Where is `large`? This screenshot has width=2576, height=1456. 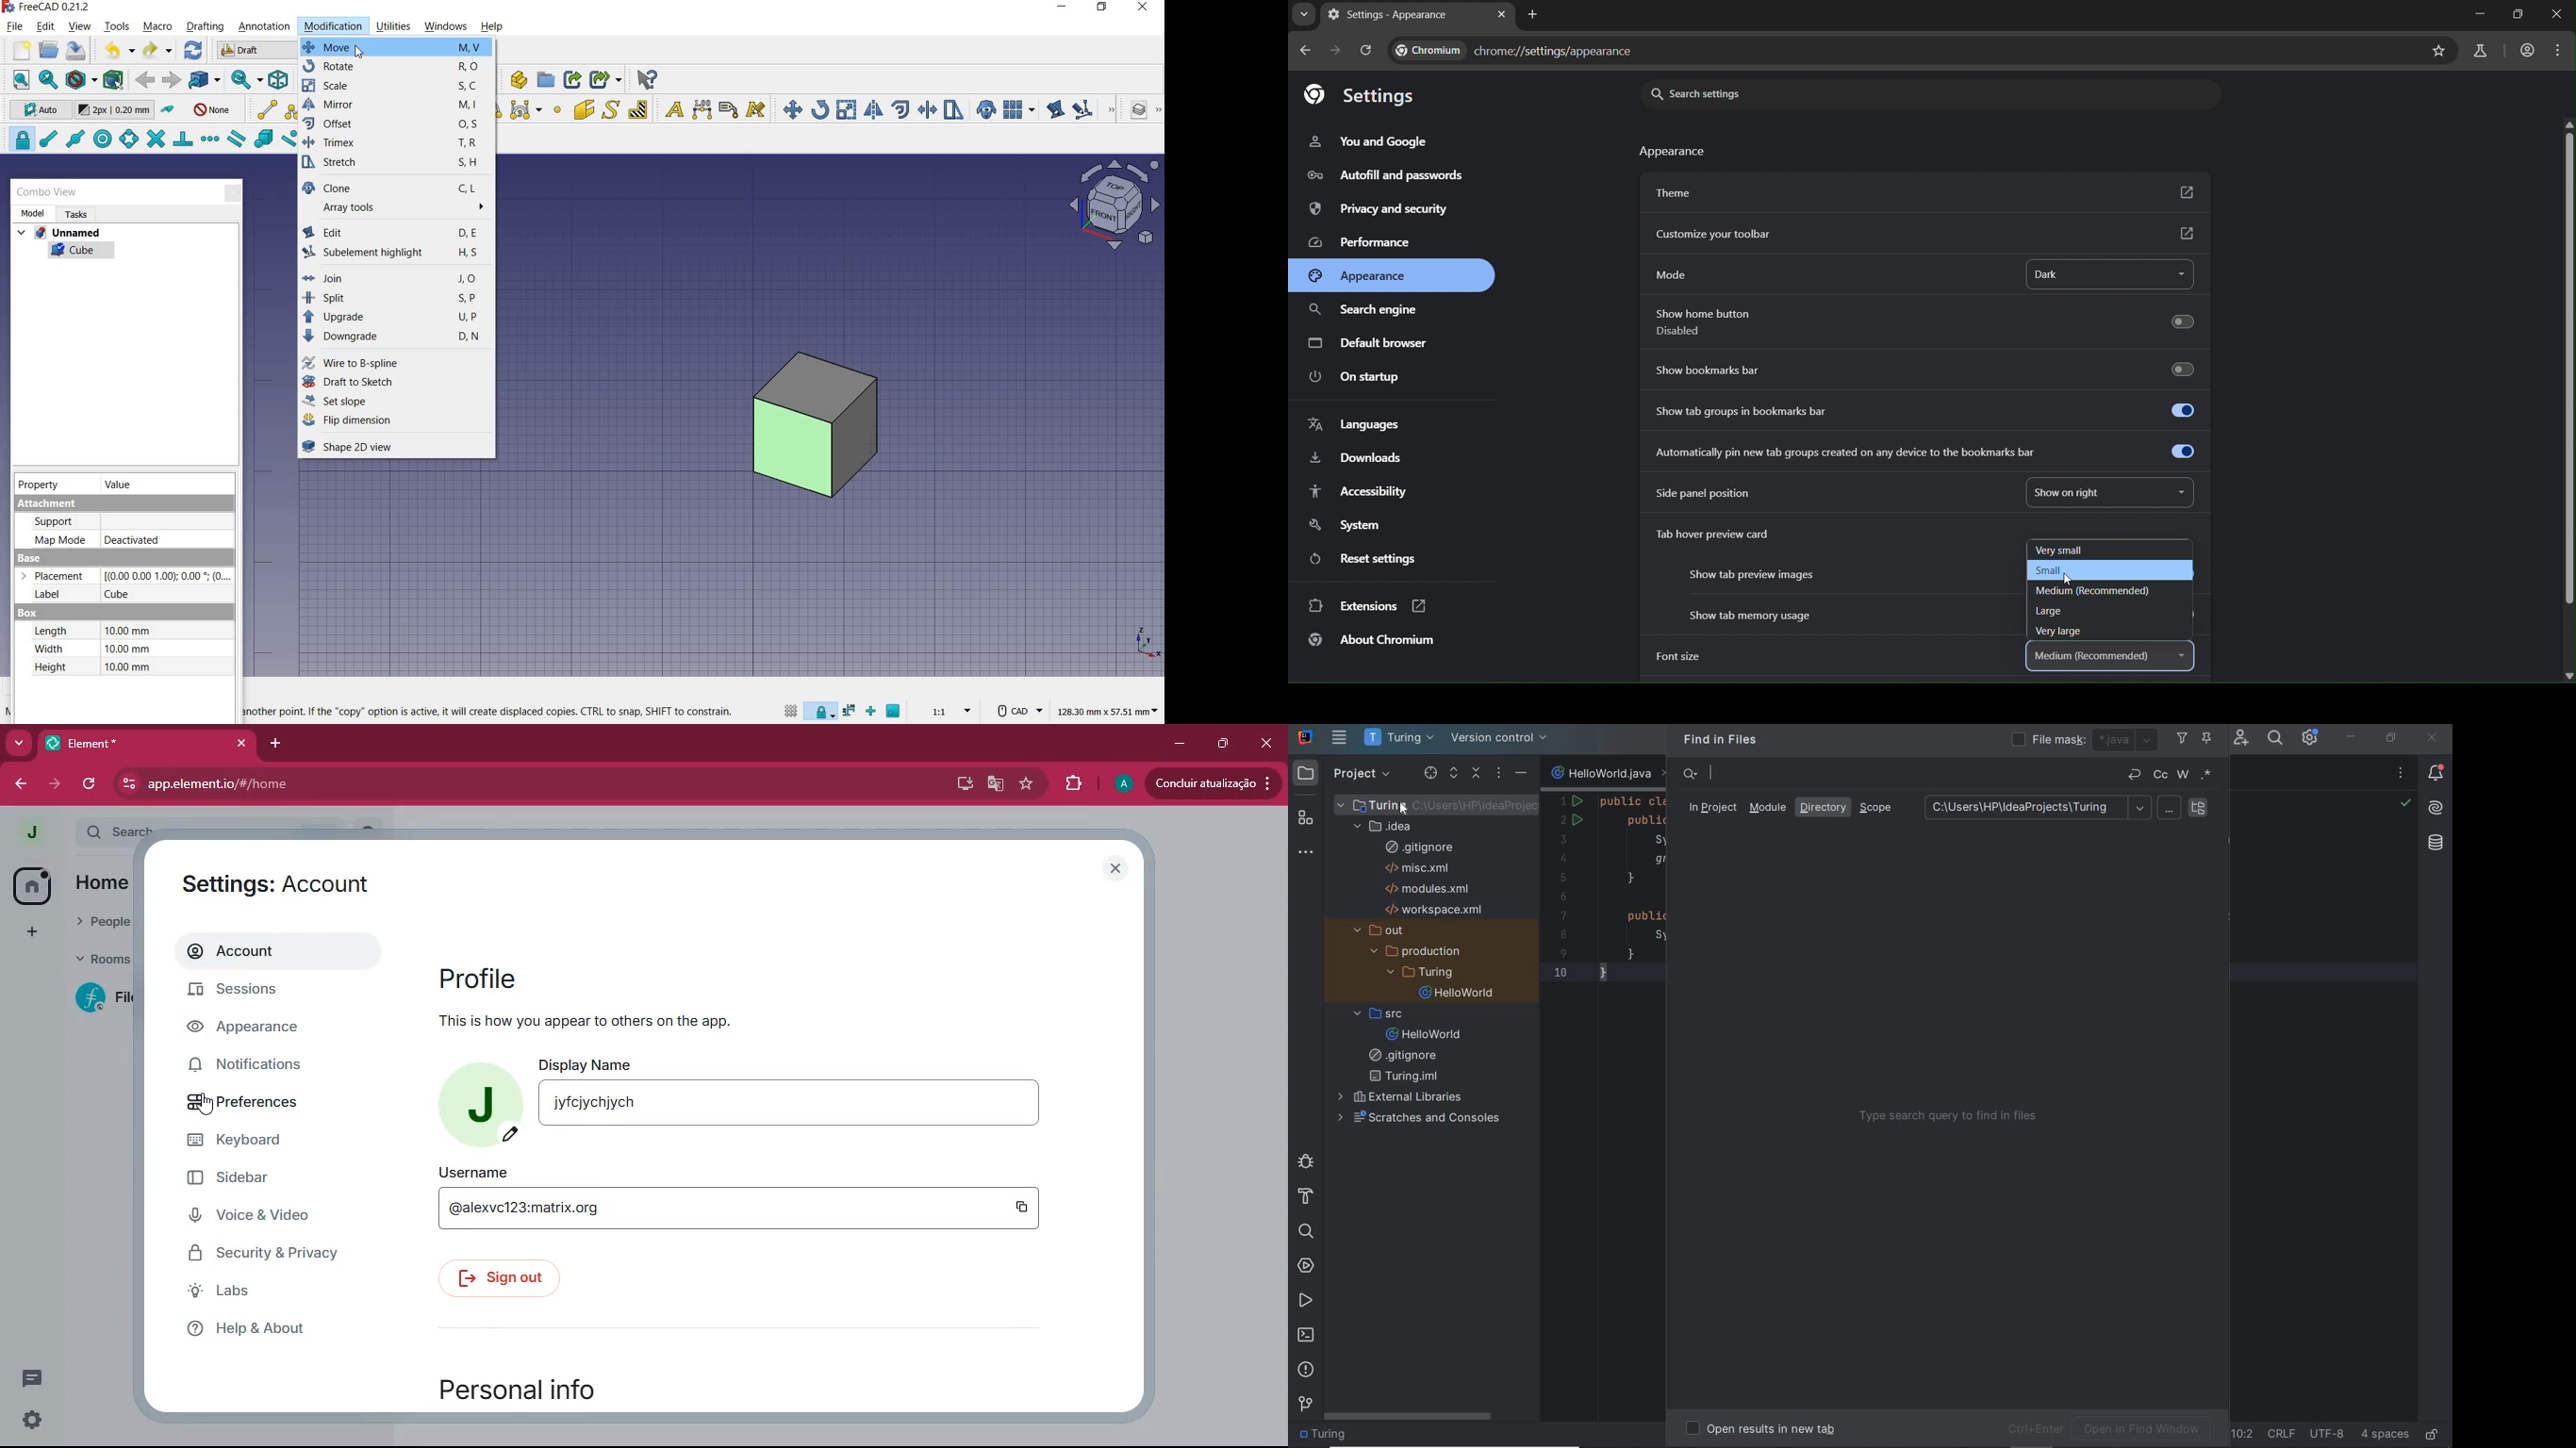
large is located at coordinates (2053, 611).